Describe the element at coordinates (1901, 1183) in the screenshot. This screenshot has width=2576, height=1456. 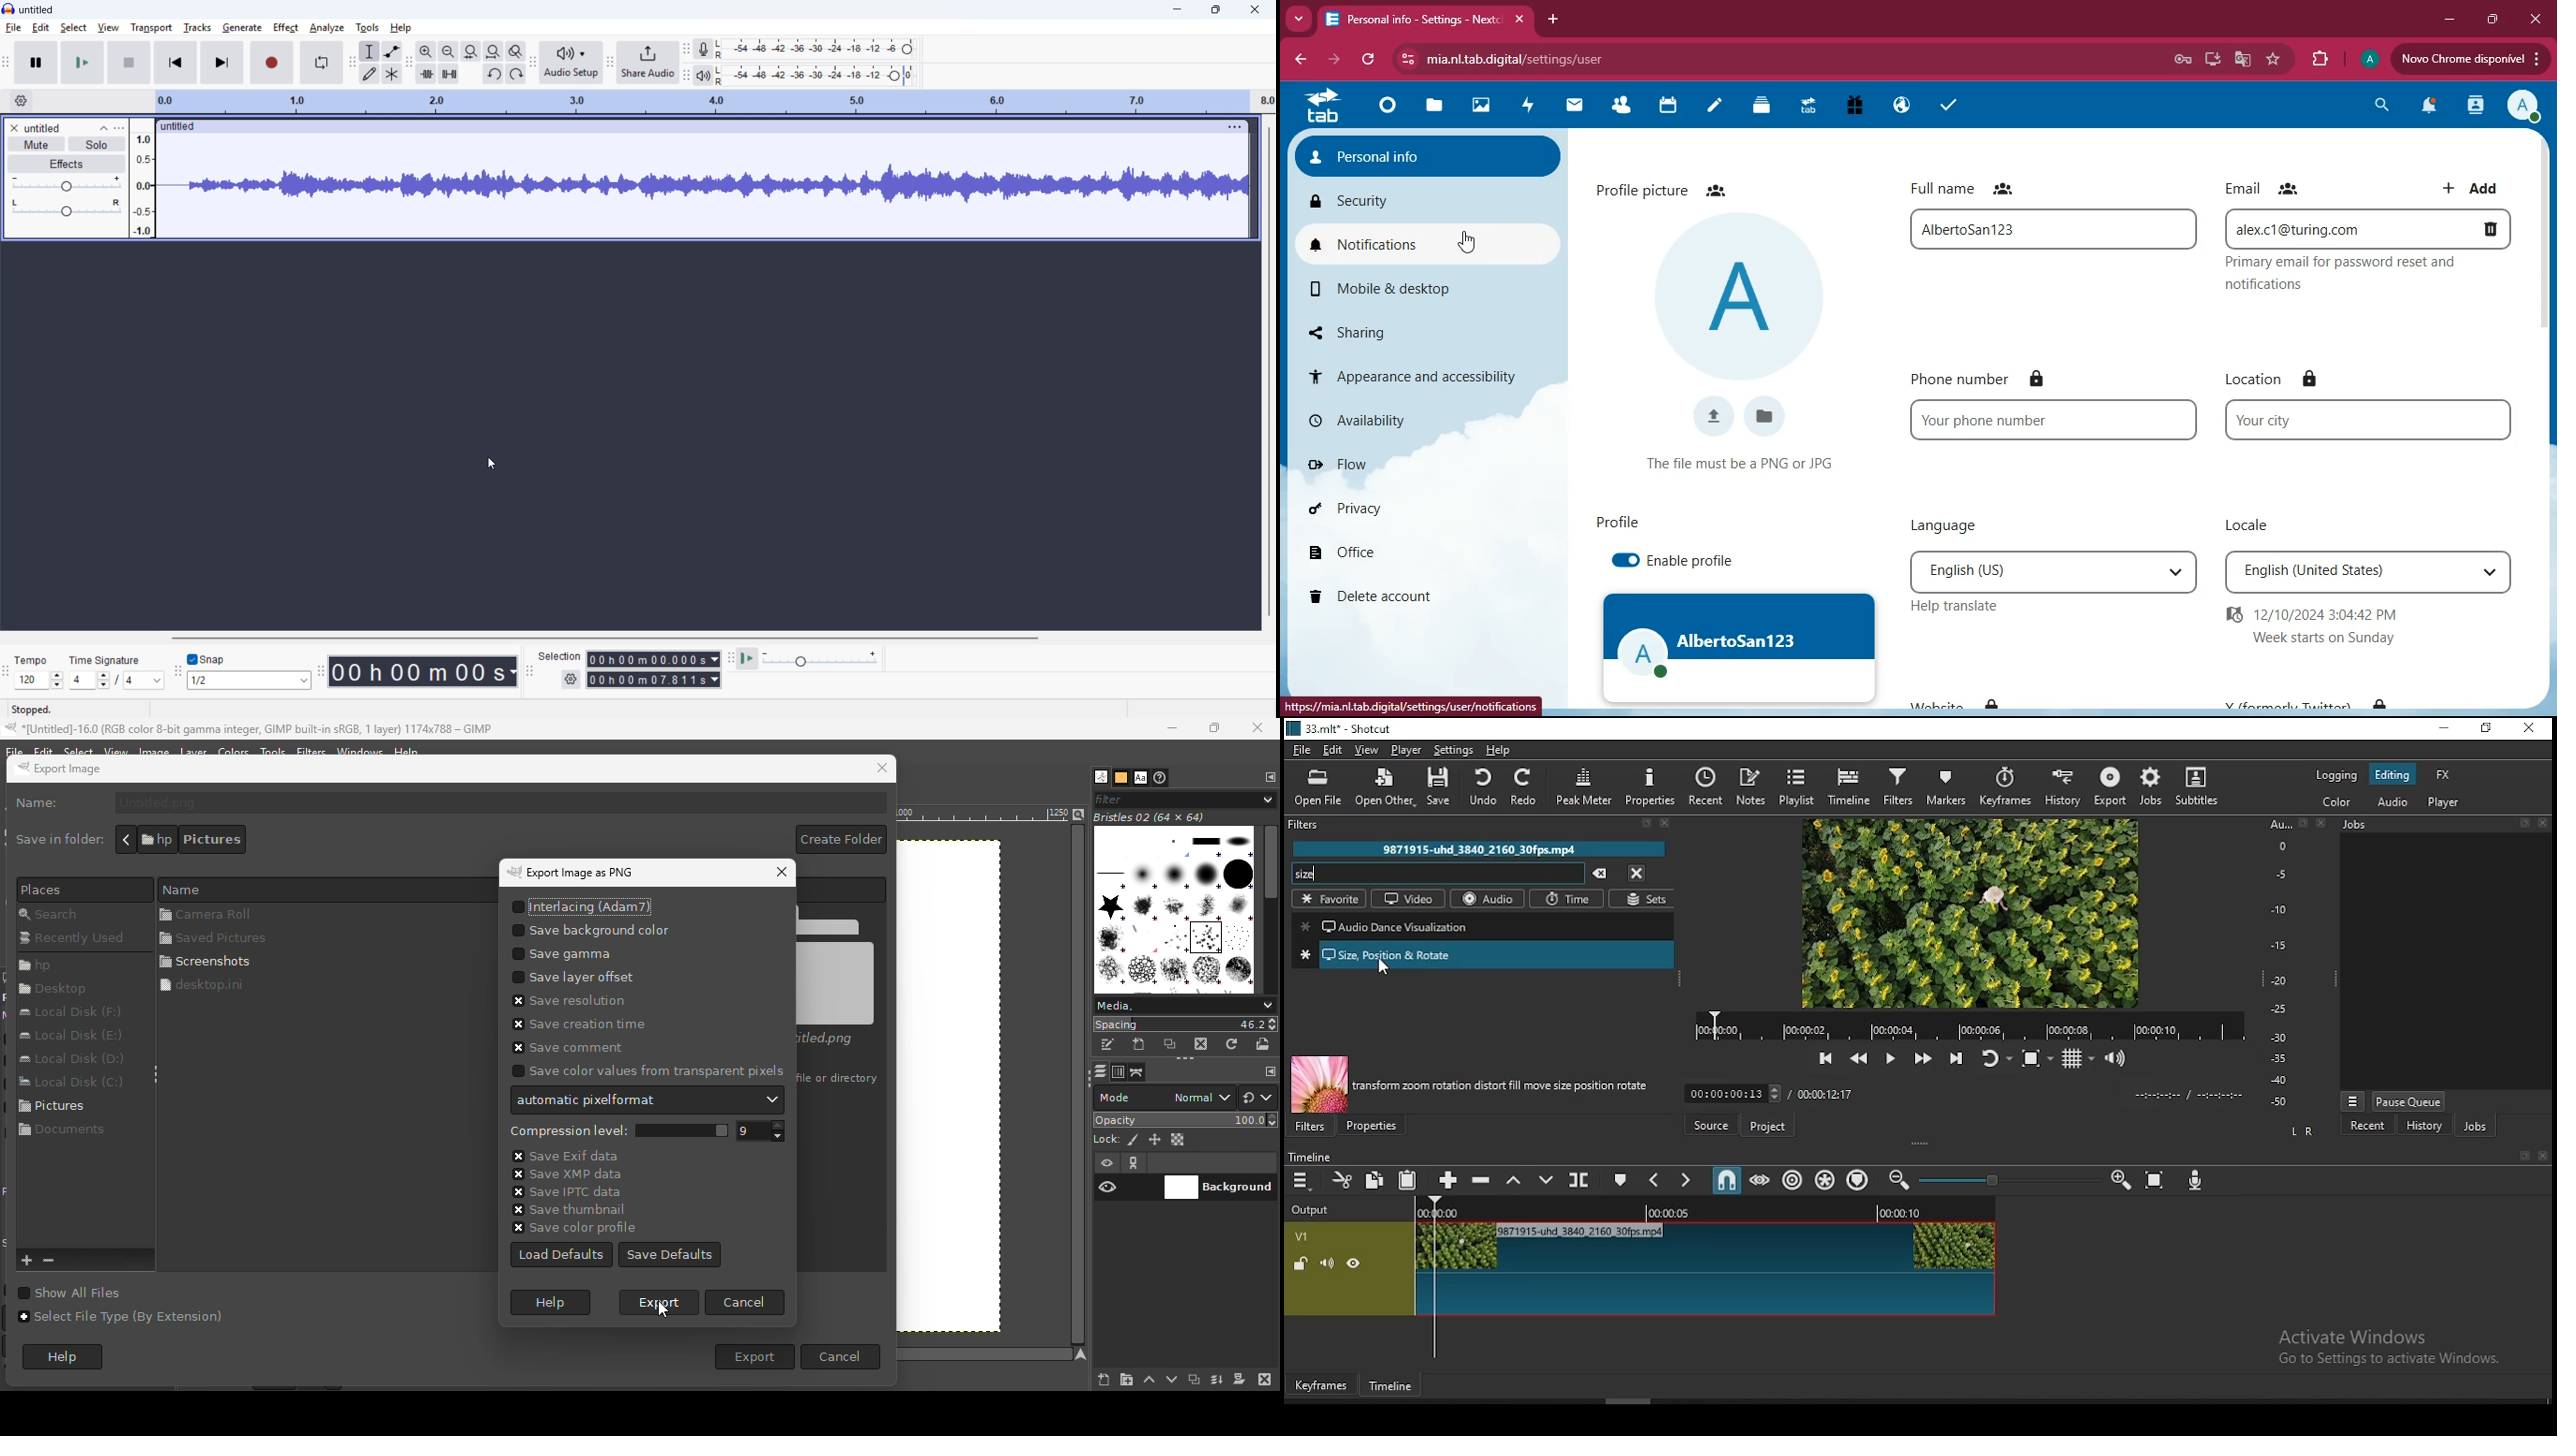
I see `zoom timeine out` at that location.